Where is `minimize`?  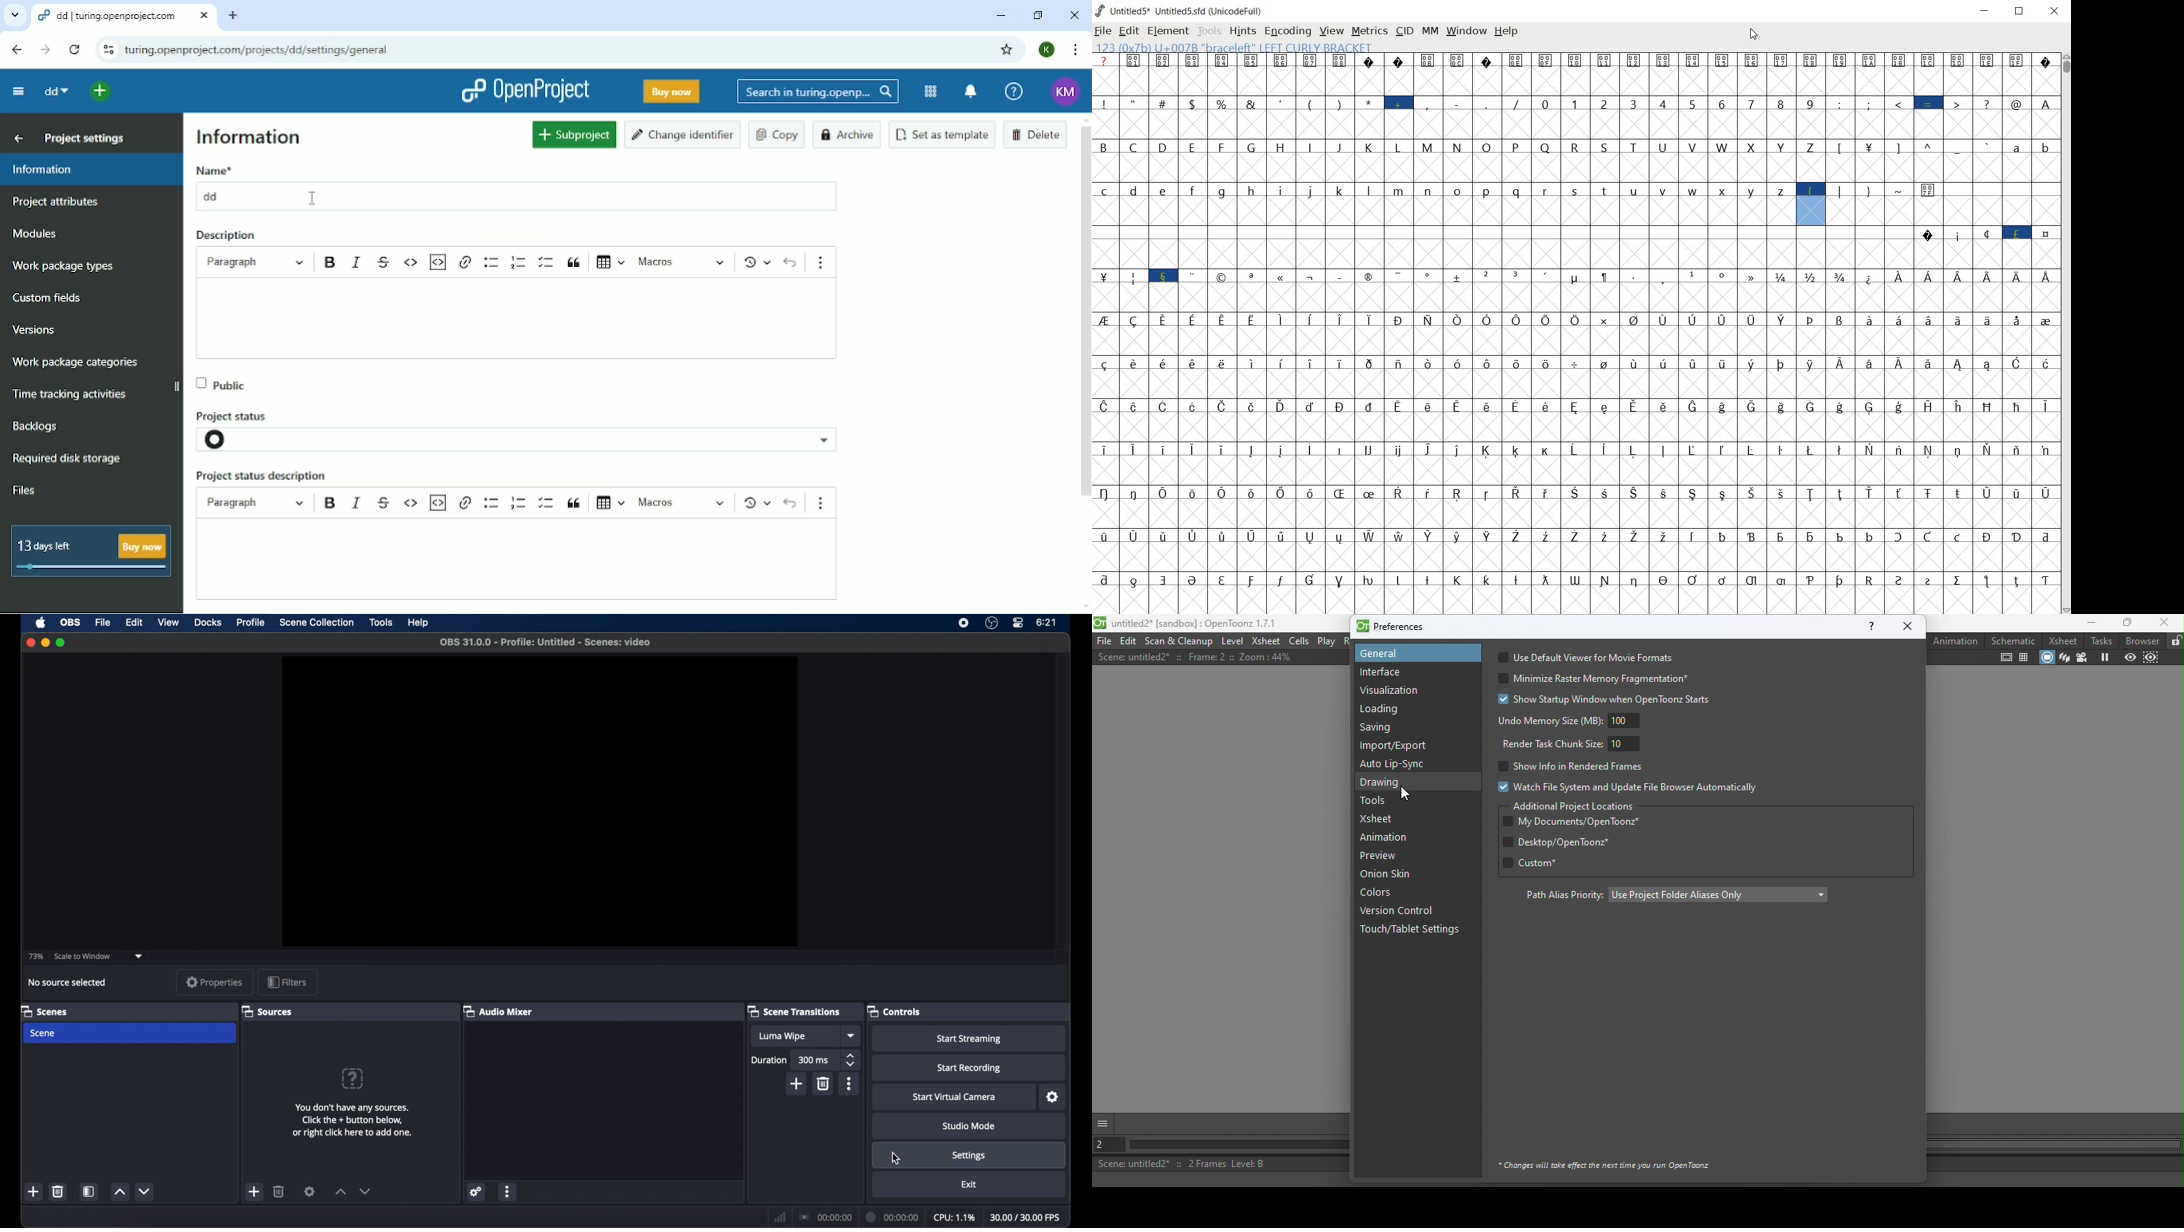 minimize is located at coordinates (45, 642).